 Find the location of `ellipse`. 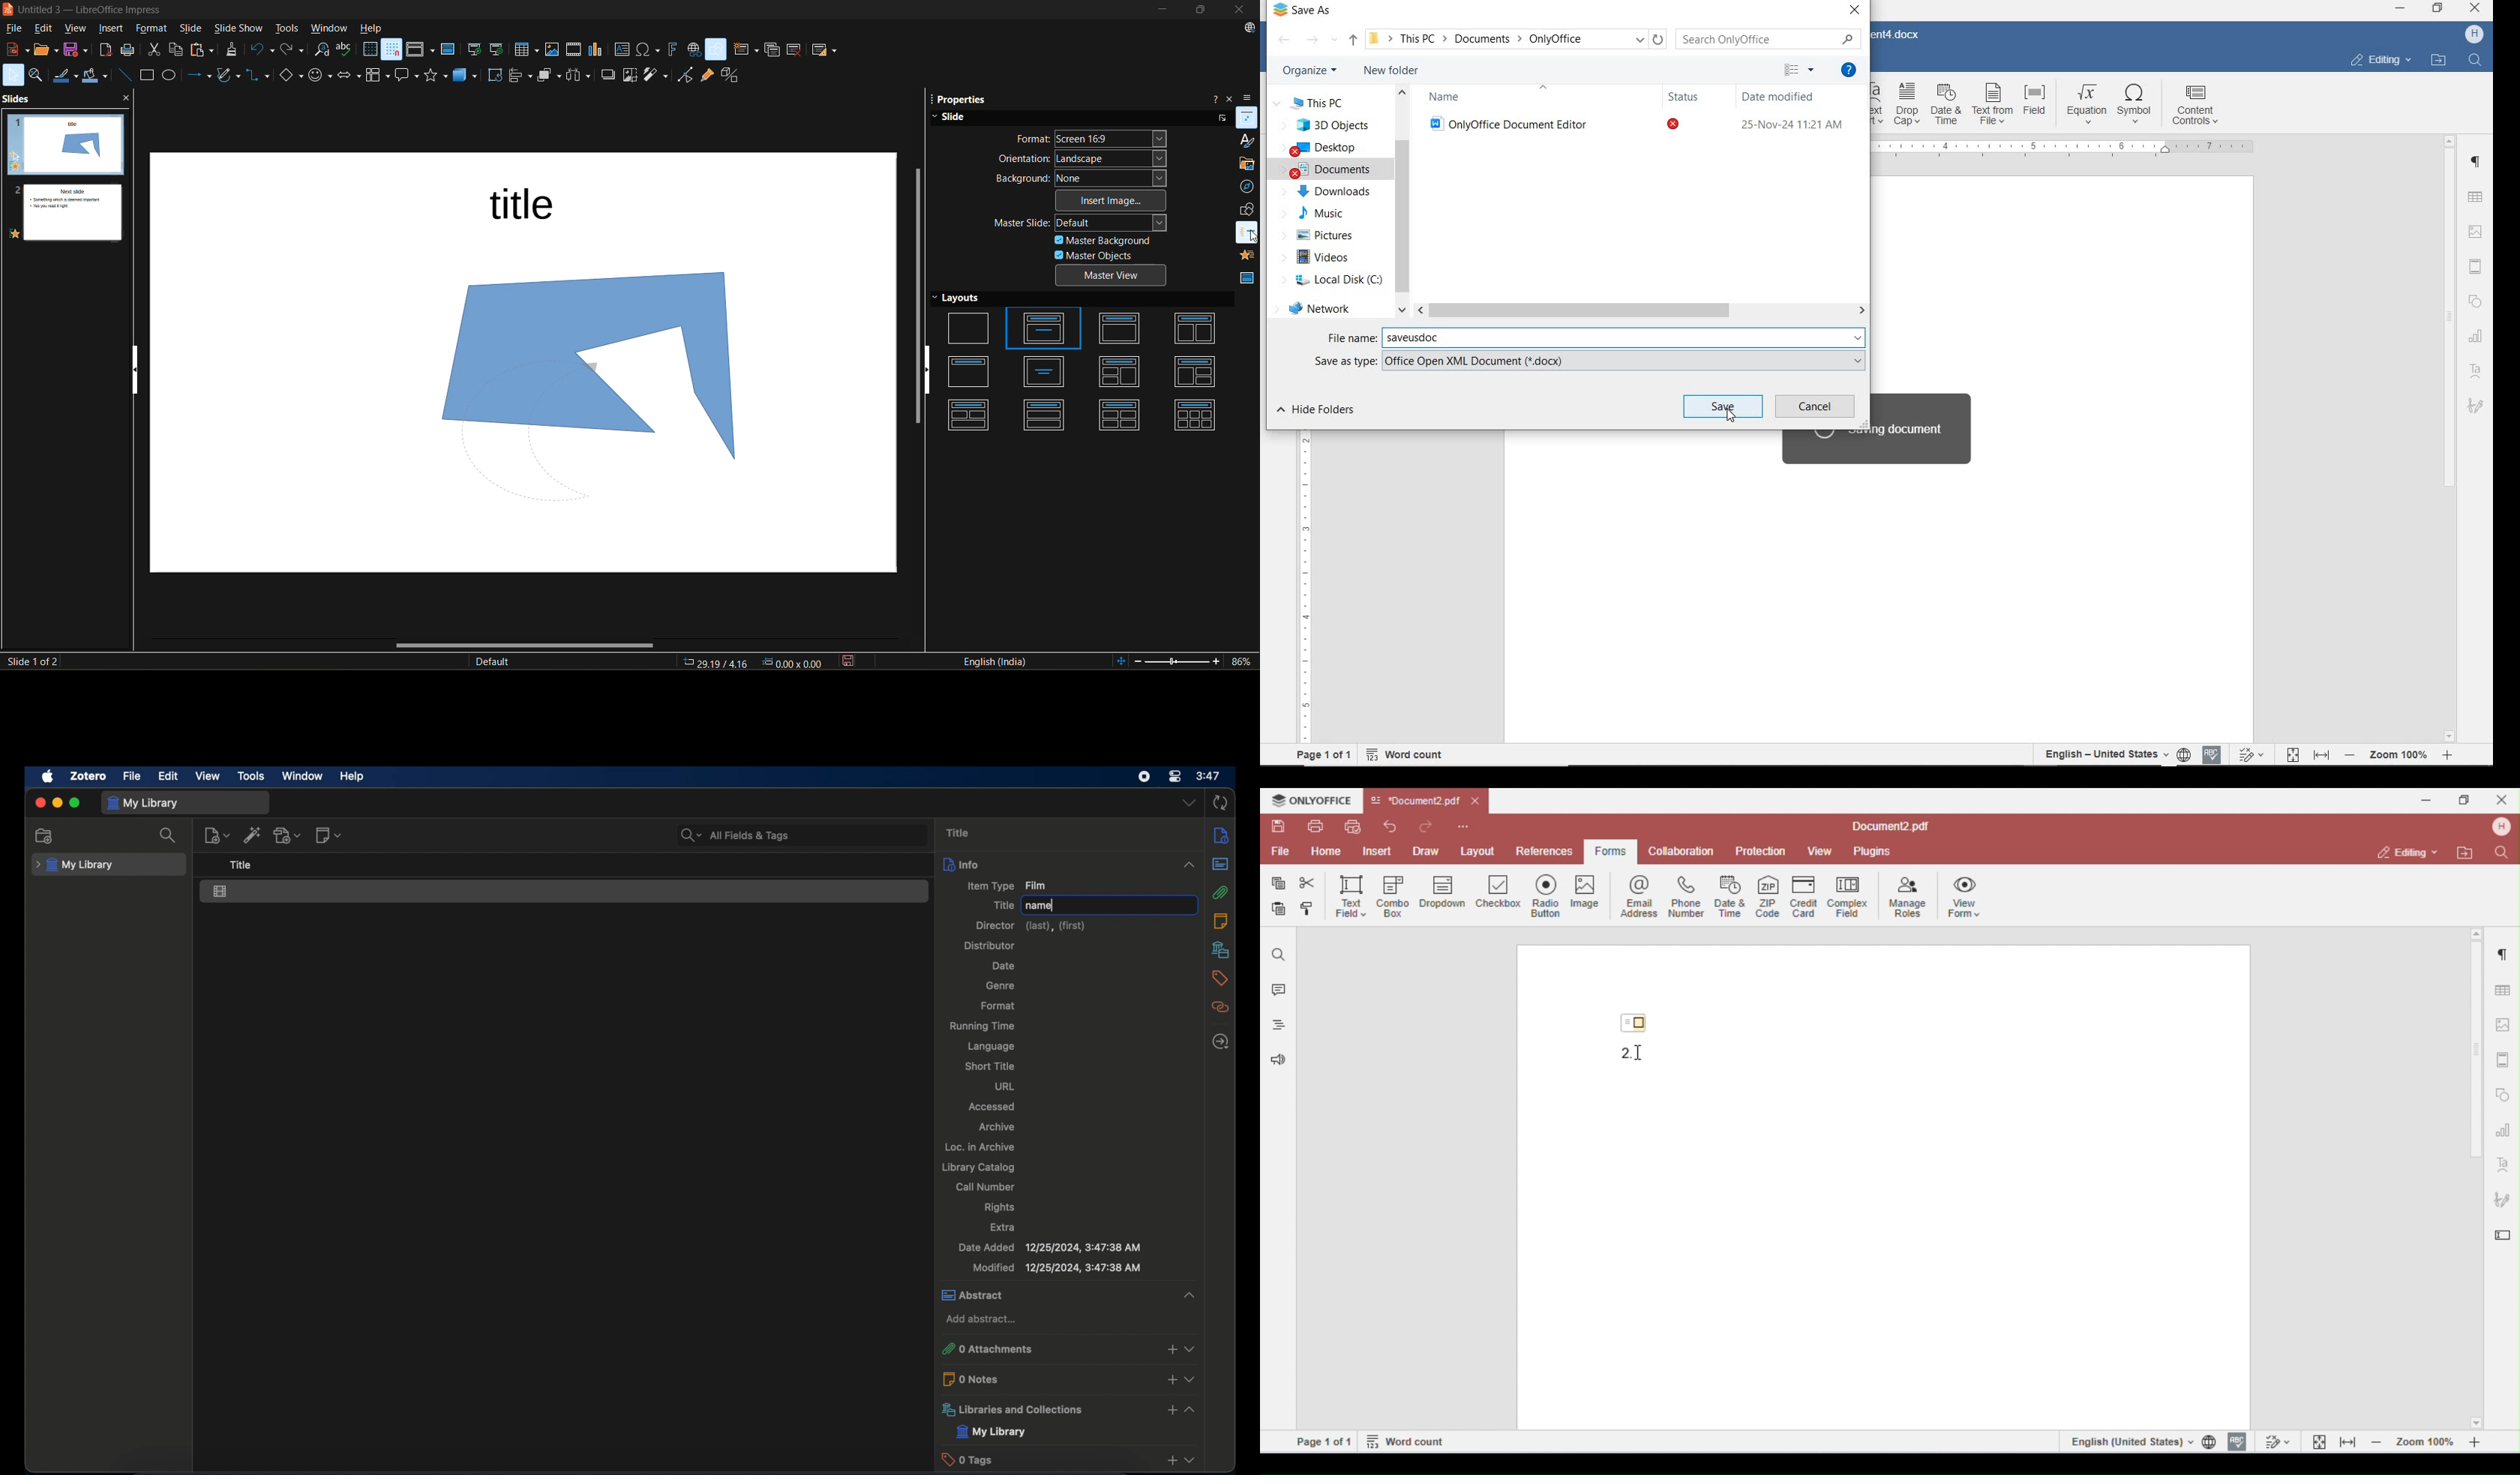

ellipse is located at coordinates (173, 75).